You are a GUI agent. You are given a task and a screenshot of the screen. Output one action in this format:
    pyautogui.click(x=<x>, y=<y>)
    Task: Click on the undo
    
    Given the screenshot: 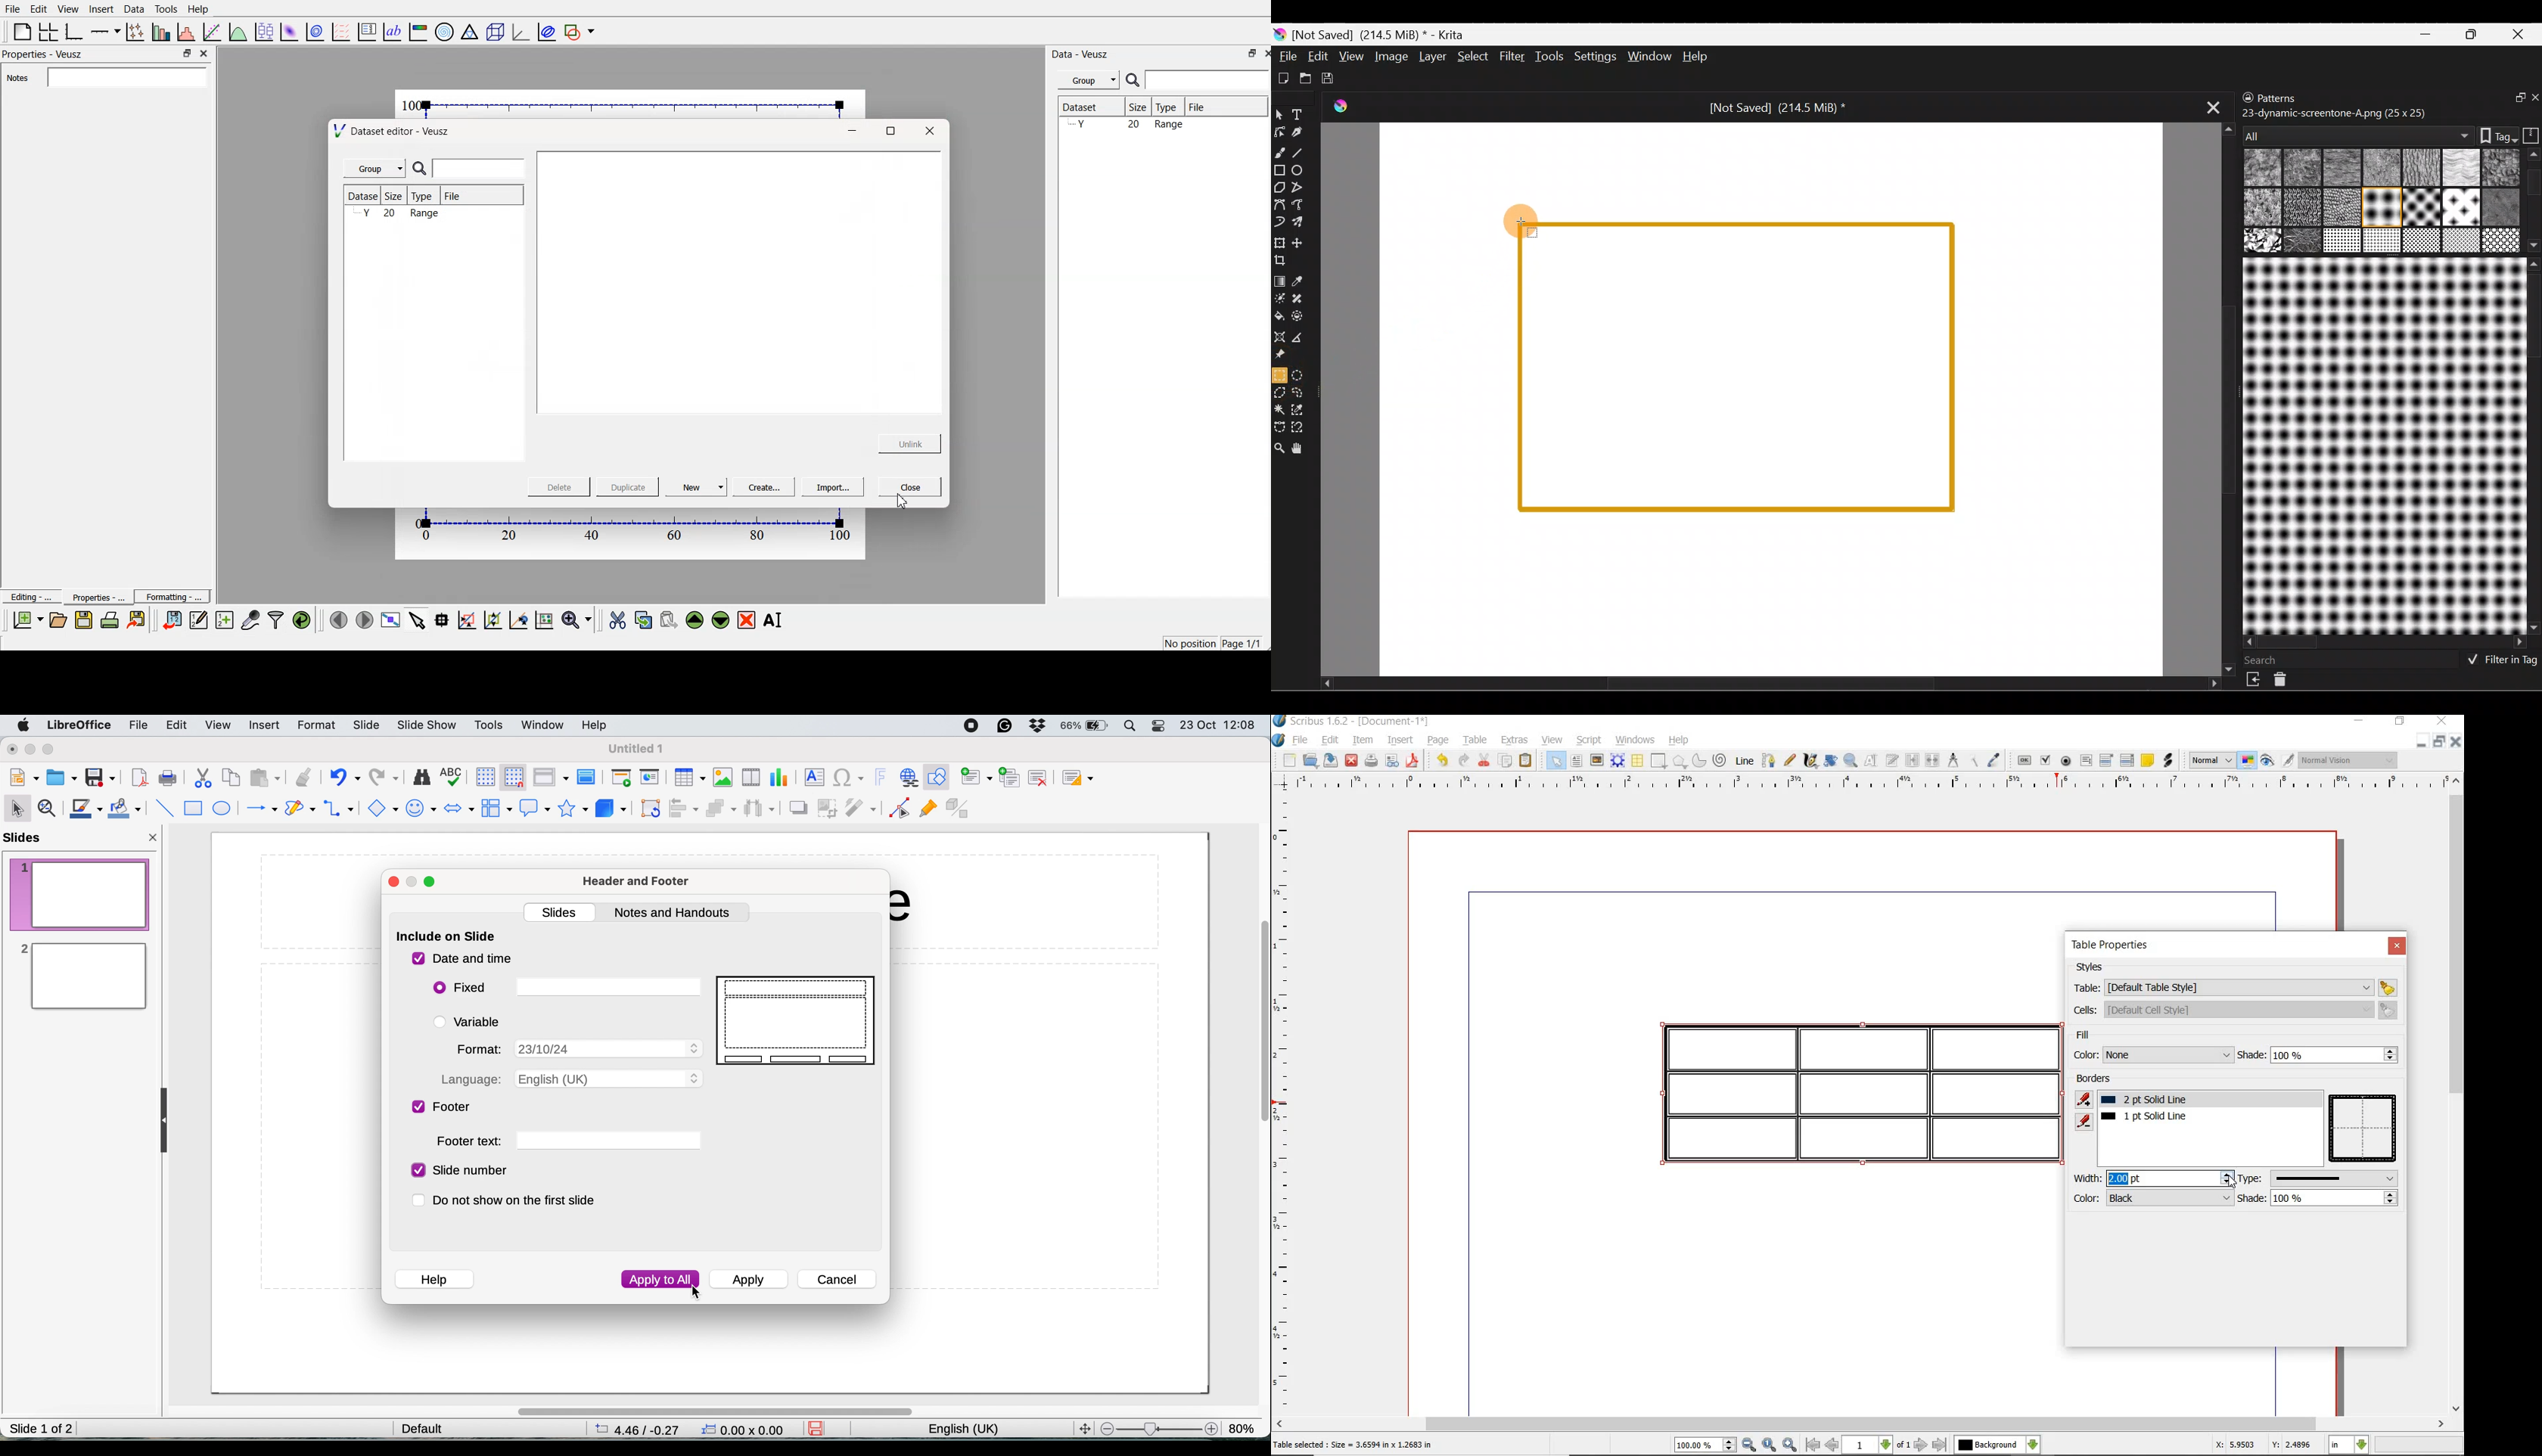 What is the action you would take?
    pyautogui.click(x=1442, y=761)
    